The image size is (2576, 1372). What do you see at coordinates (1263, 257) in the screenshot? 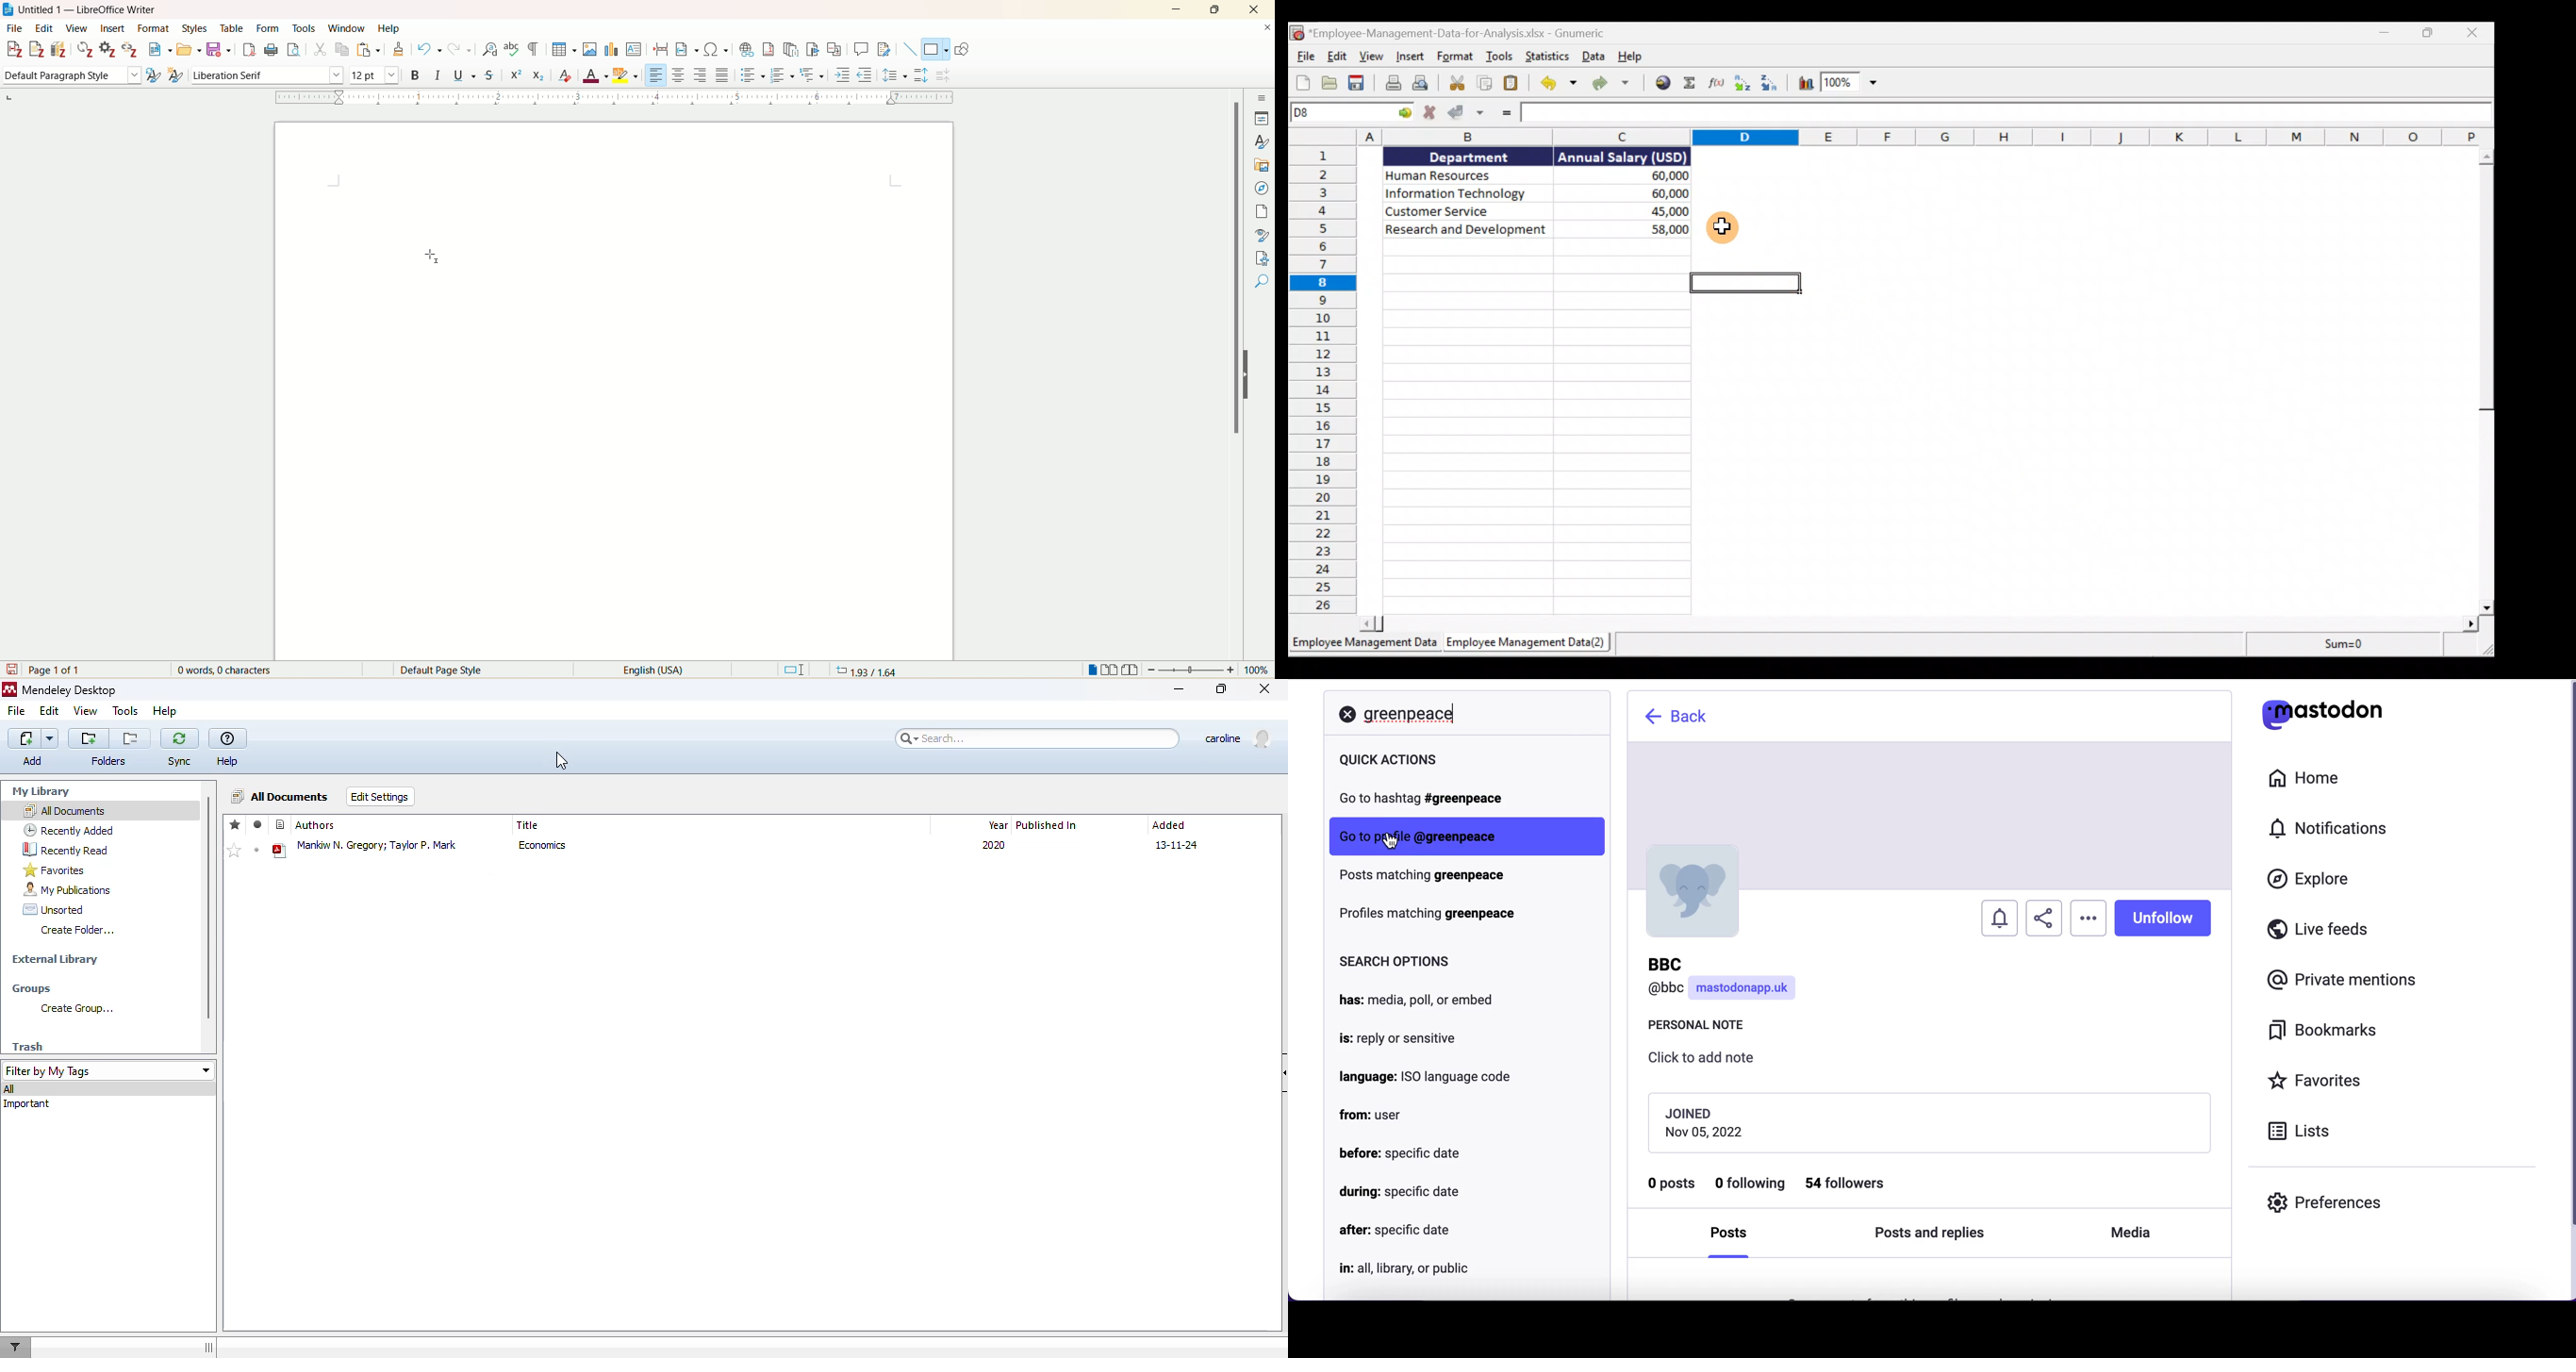
I see `manage changes` at bounding box center [1263, 257].